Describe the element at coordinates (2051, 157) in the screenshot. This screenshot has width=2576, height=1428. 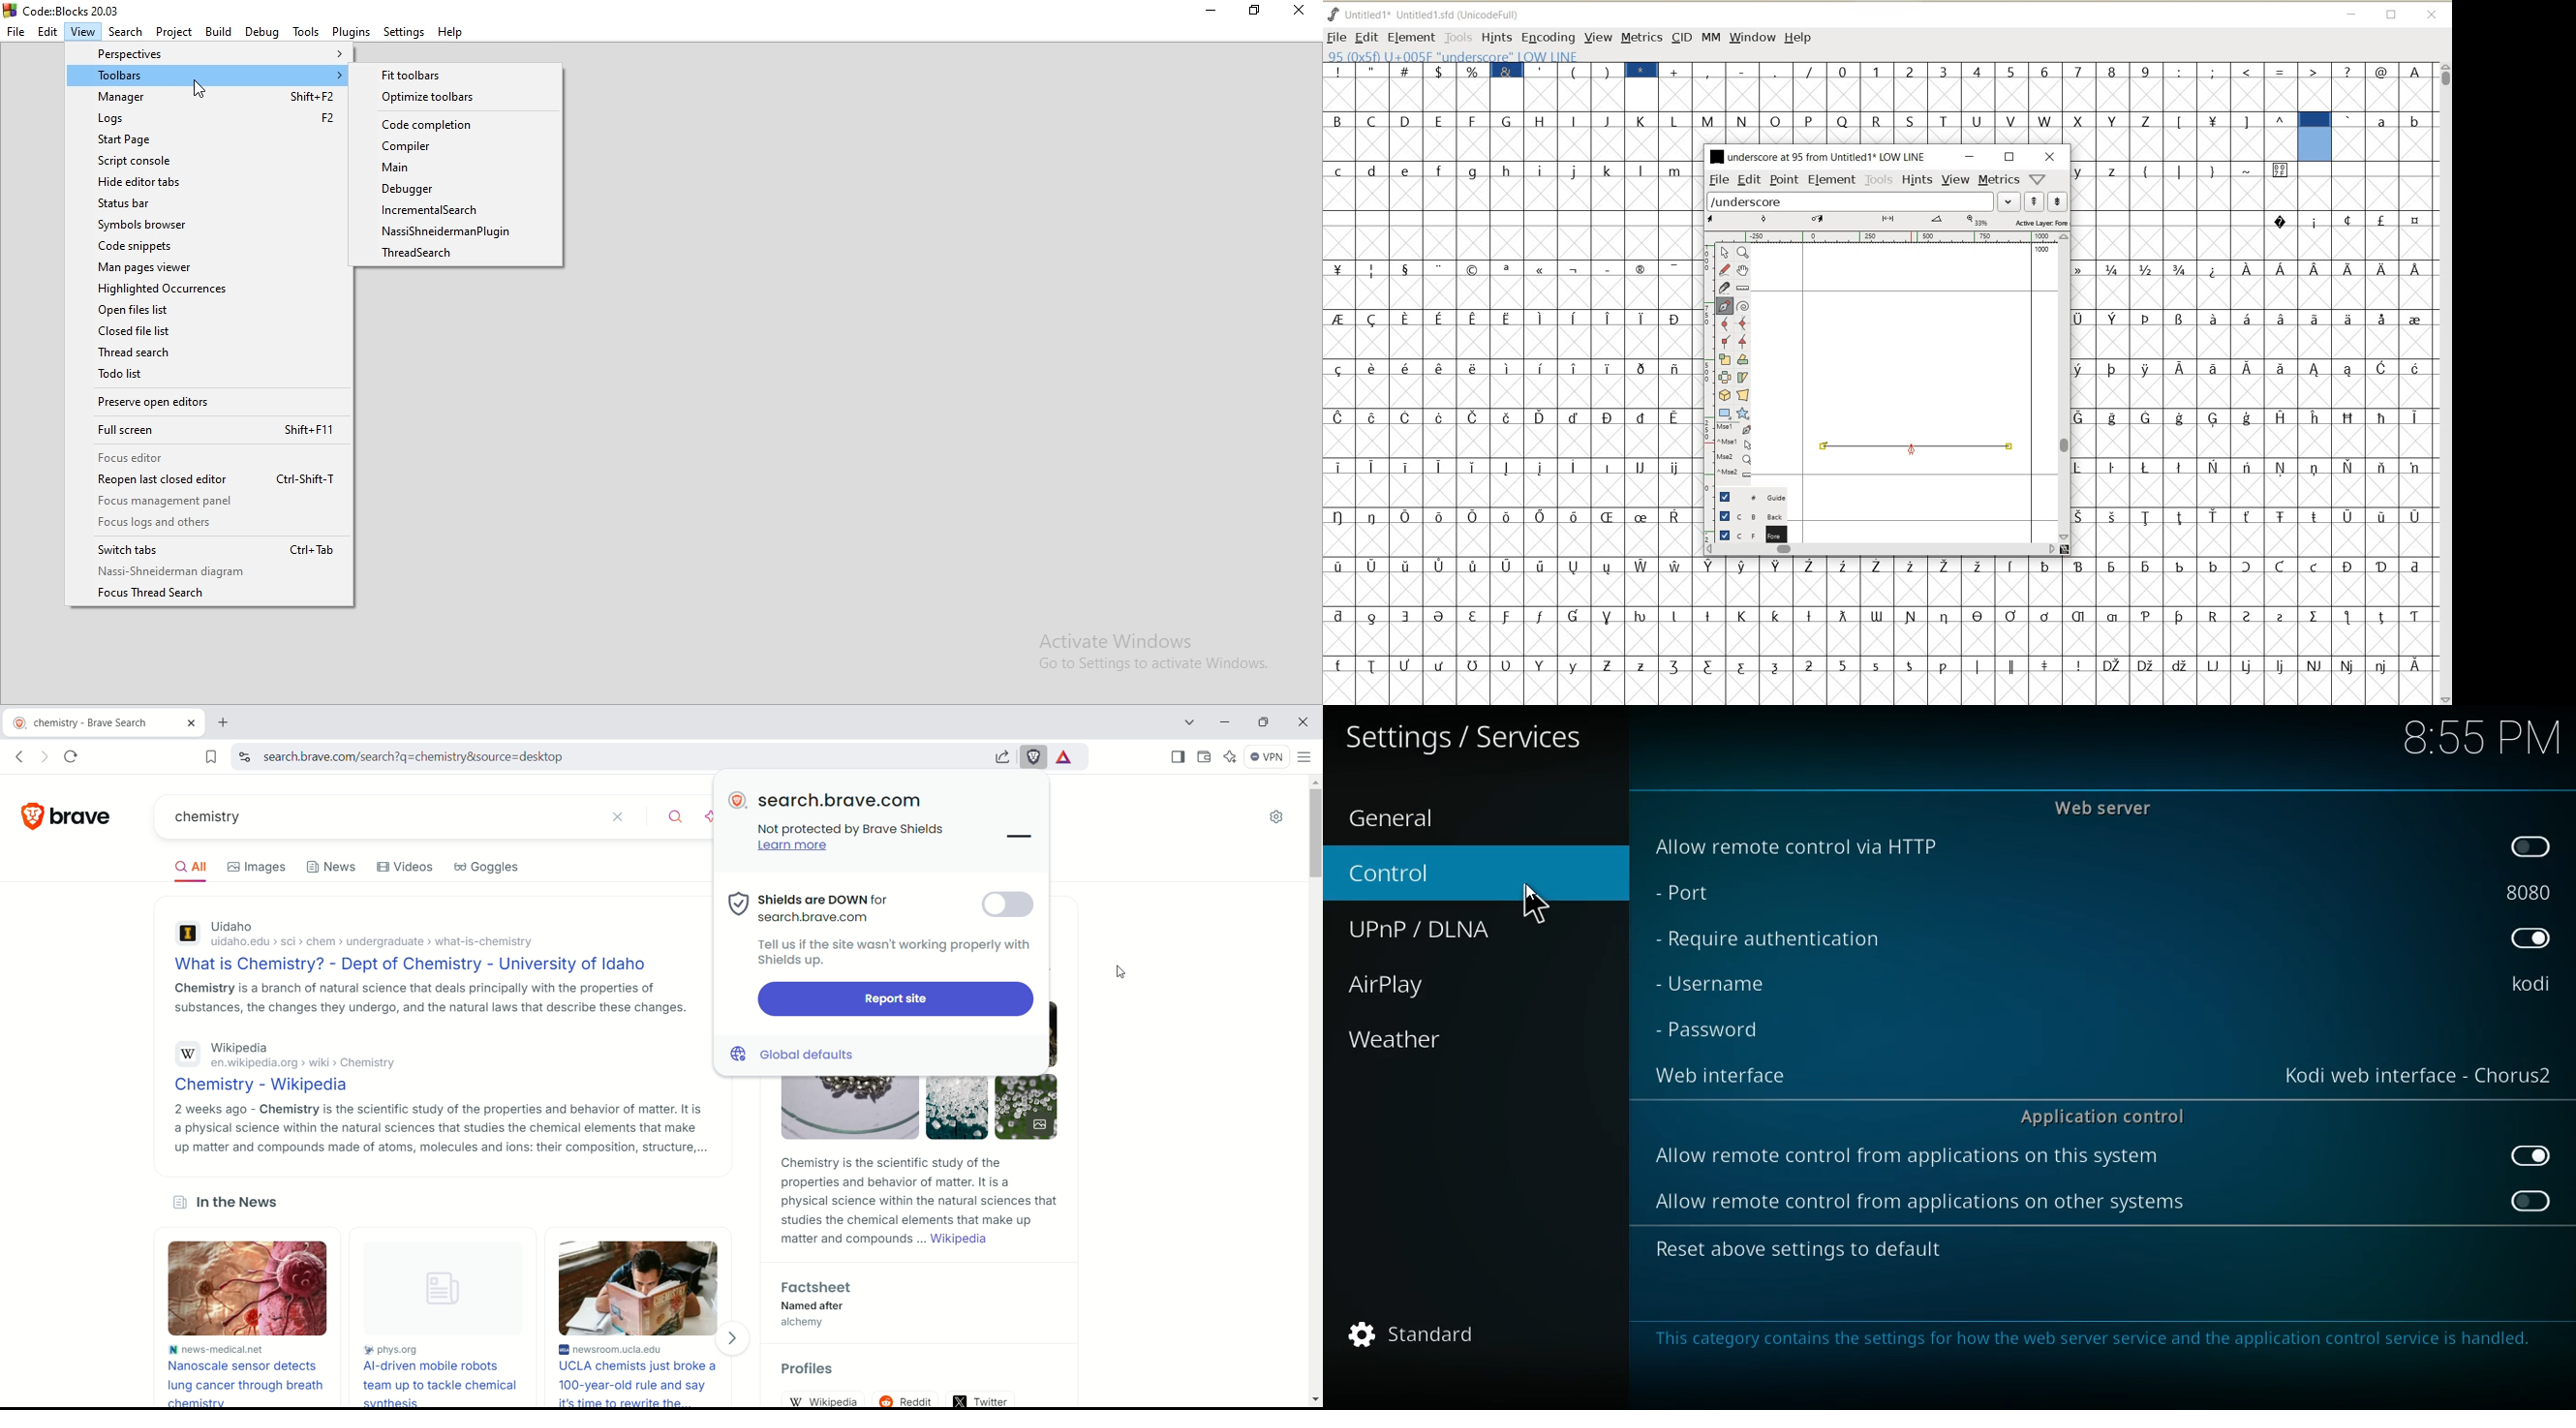
I see `CLOSE` at that location.